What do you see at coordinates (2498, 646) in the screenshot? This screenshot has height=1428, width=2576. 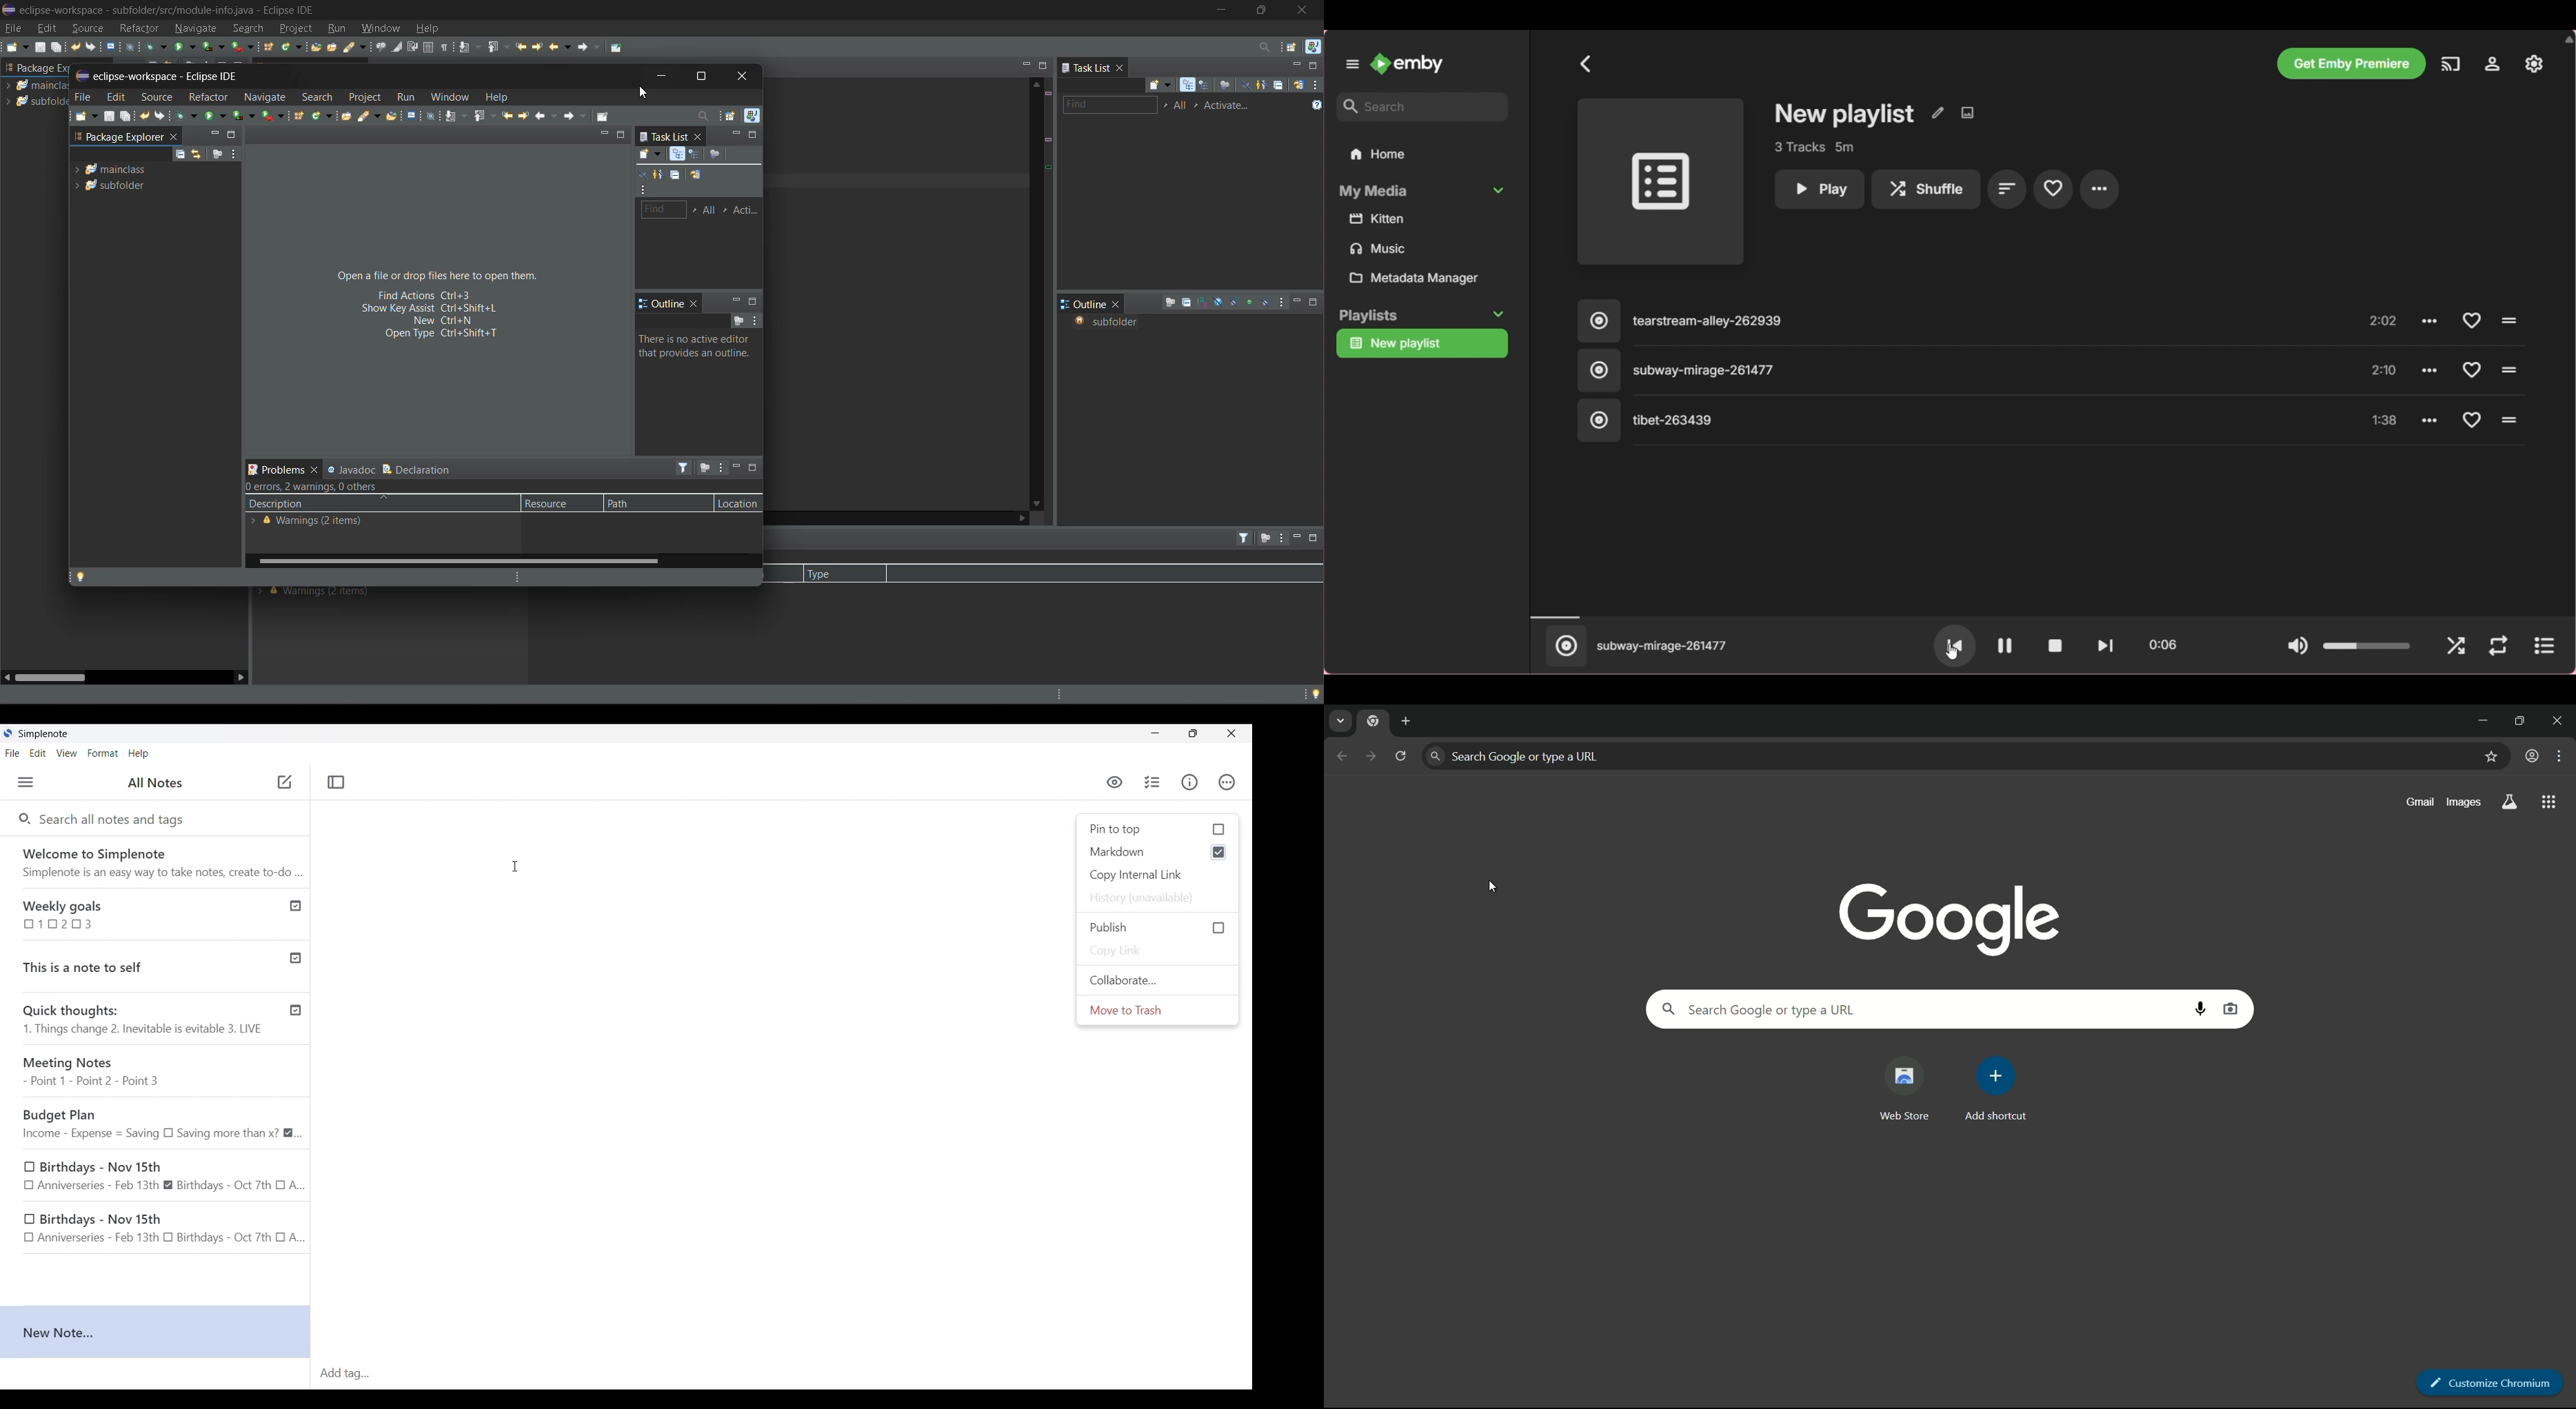 I see `Repeat mode` at bounding box center [2498, 646].